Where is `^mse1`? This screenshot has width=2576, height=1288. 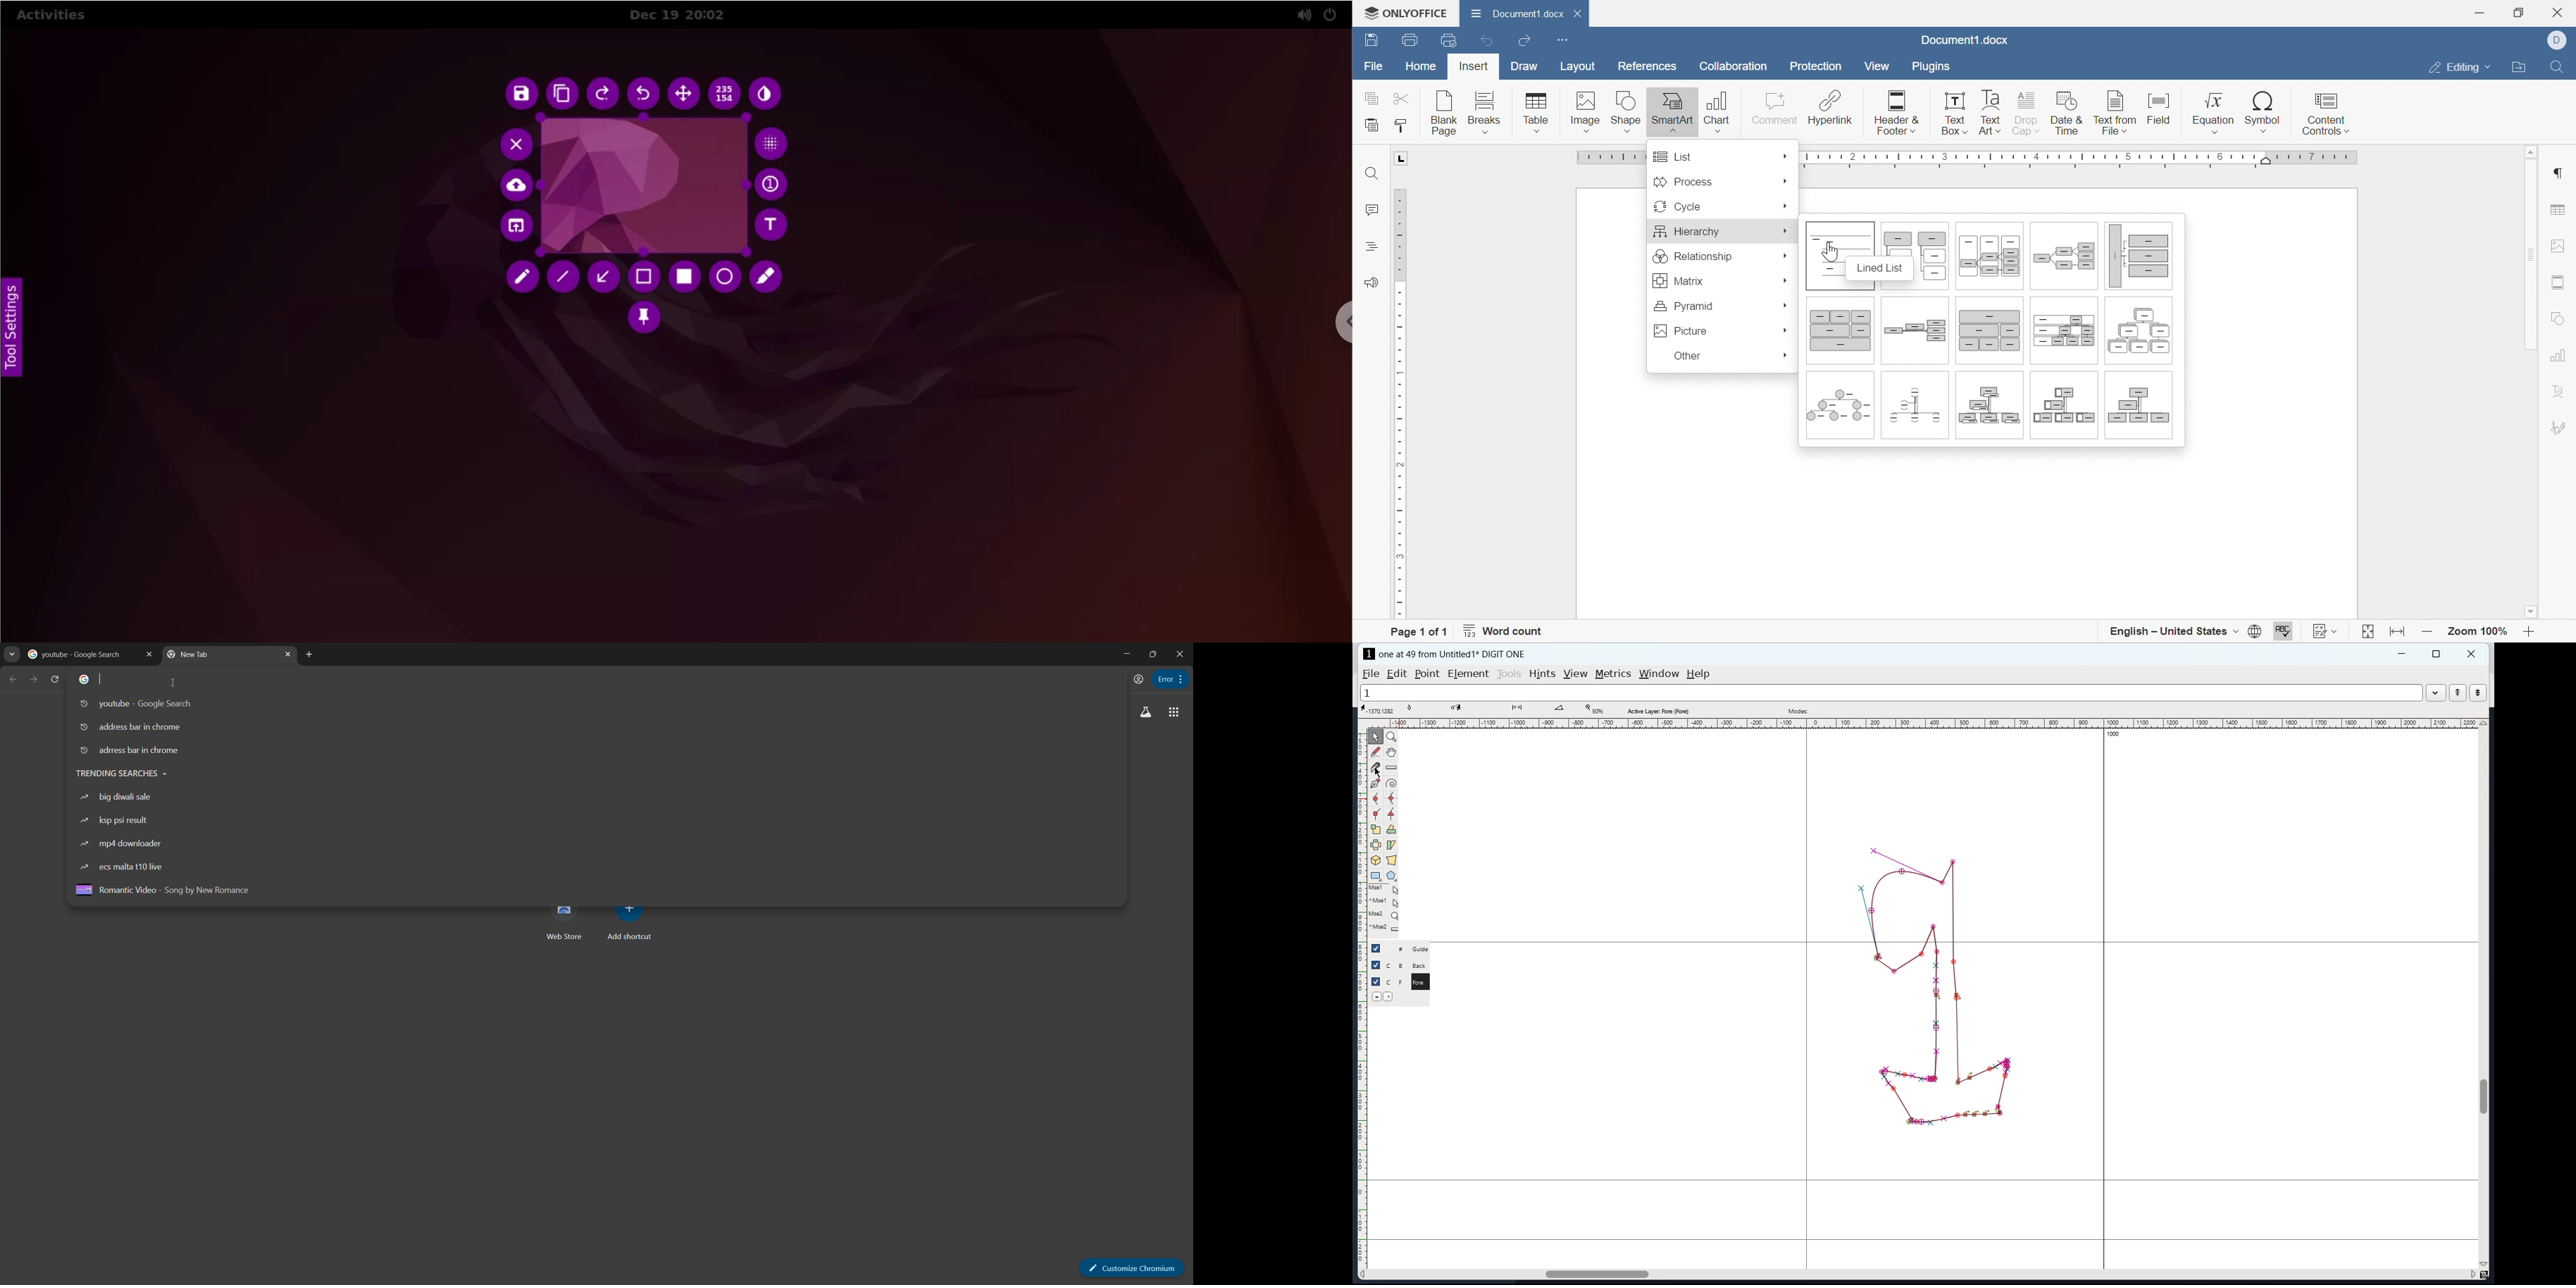 ^mse1 is located at coordinates (1385, 901).